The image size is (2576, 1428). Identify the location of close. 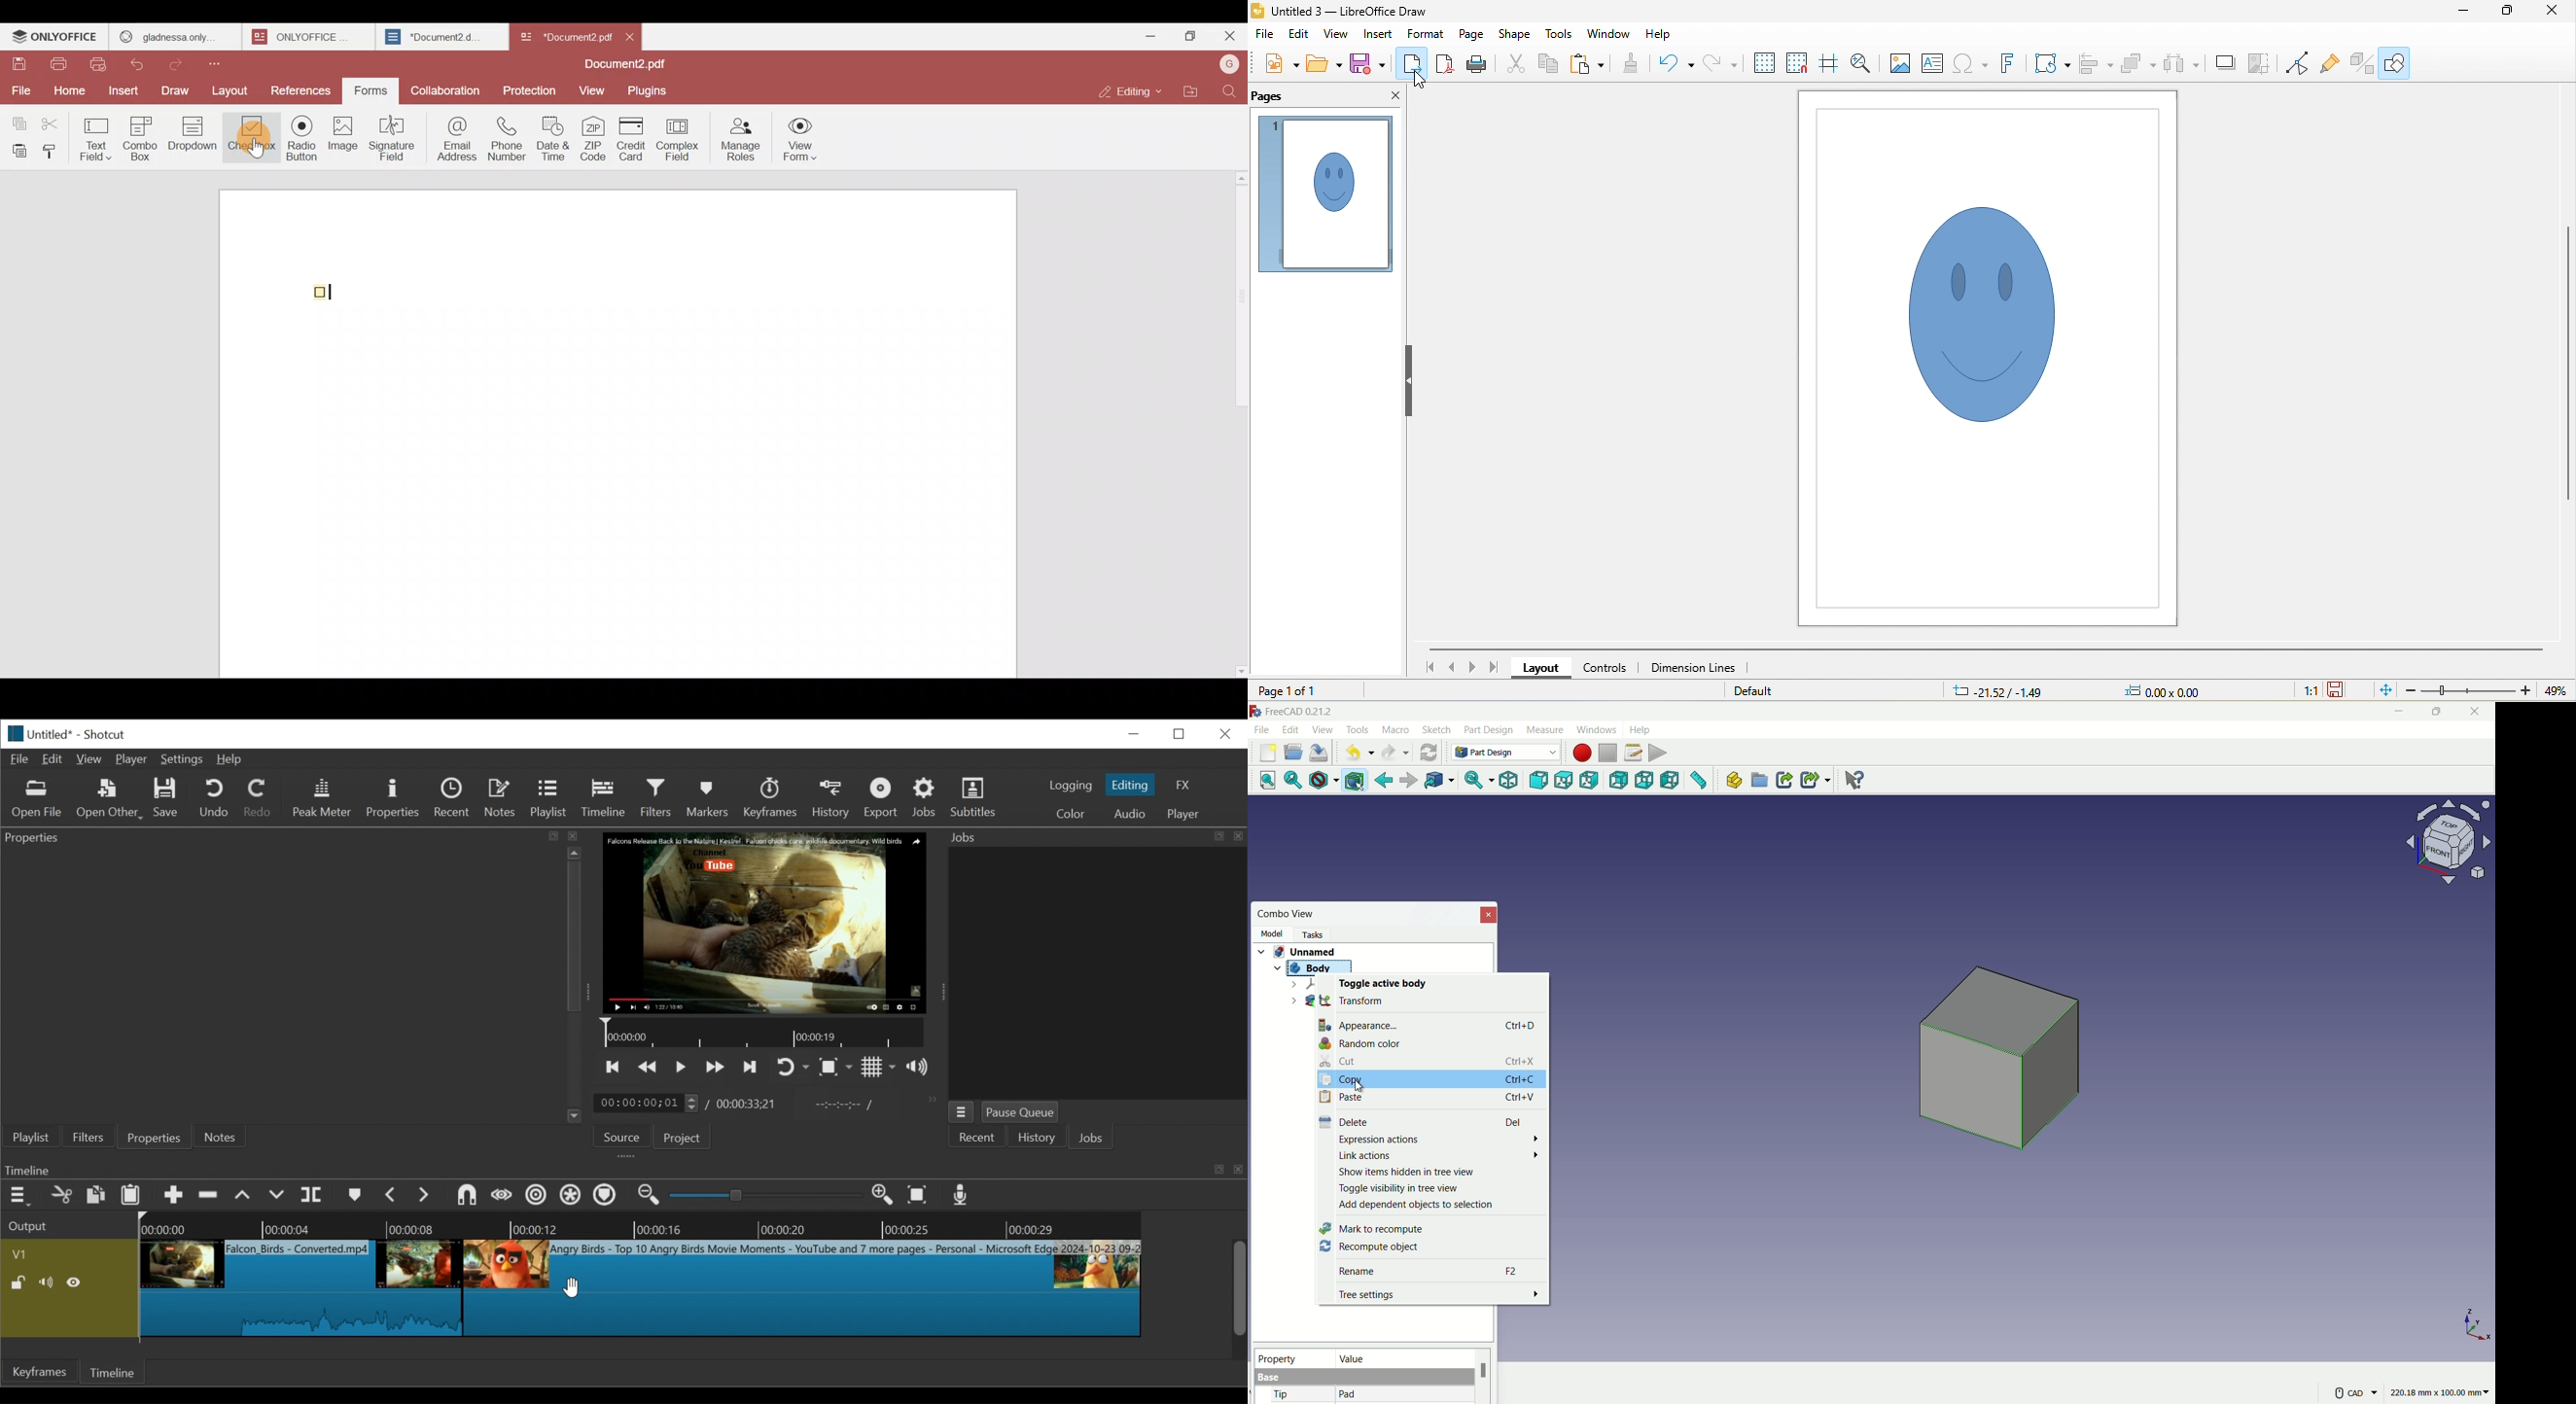
(1396, 96).